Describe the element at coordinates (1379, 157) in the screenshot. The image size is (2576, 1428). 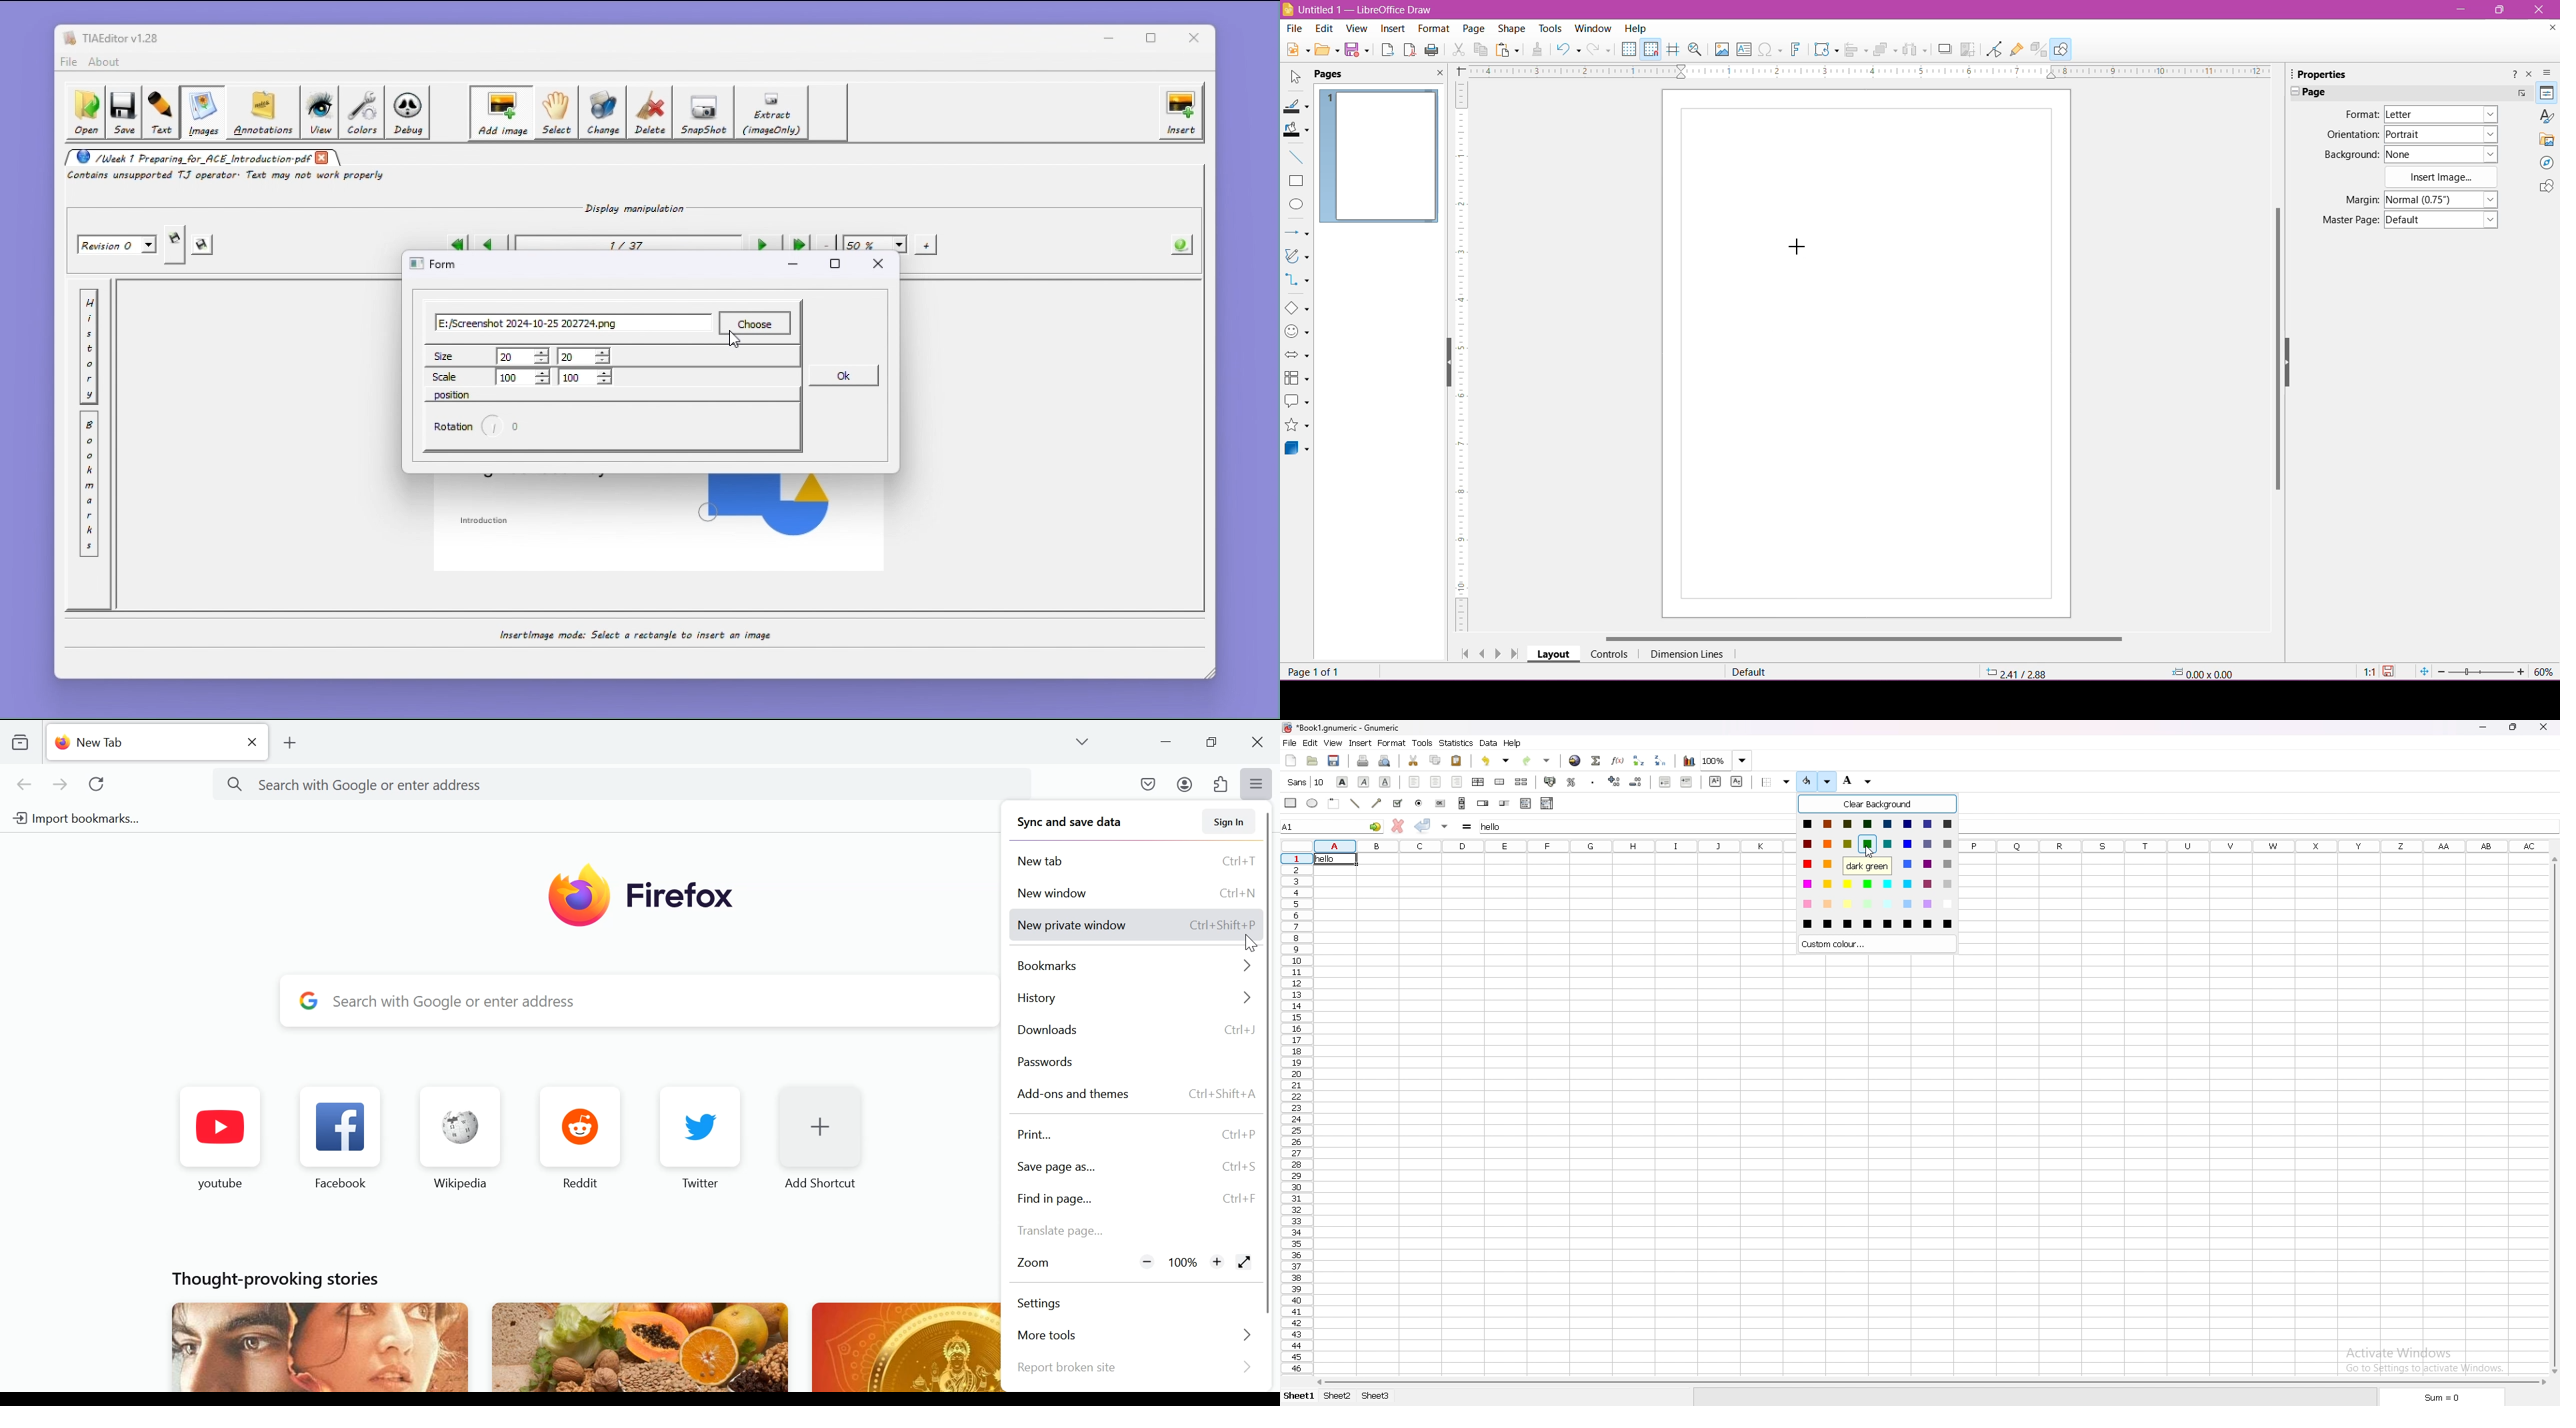
I see `Page 1` at that location.